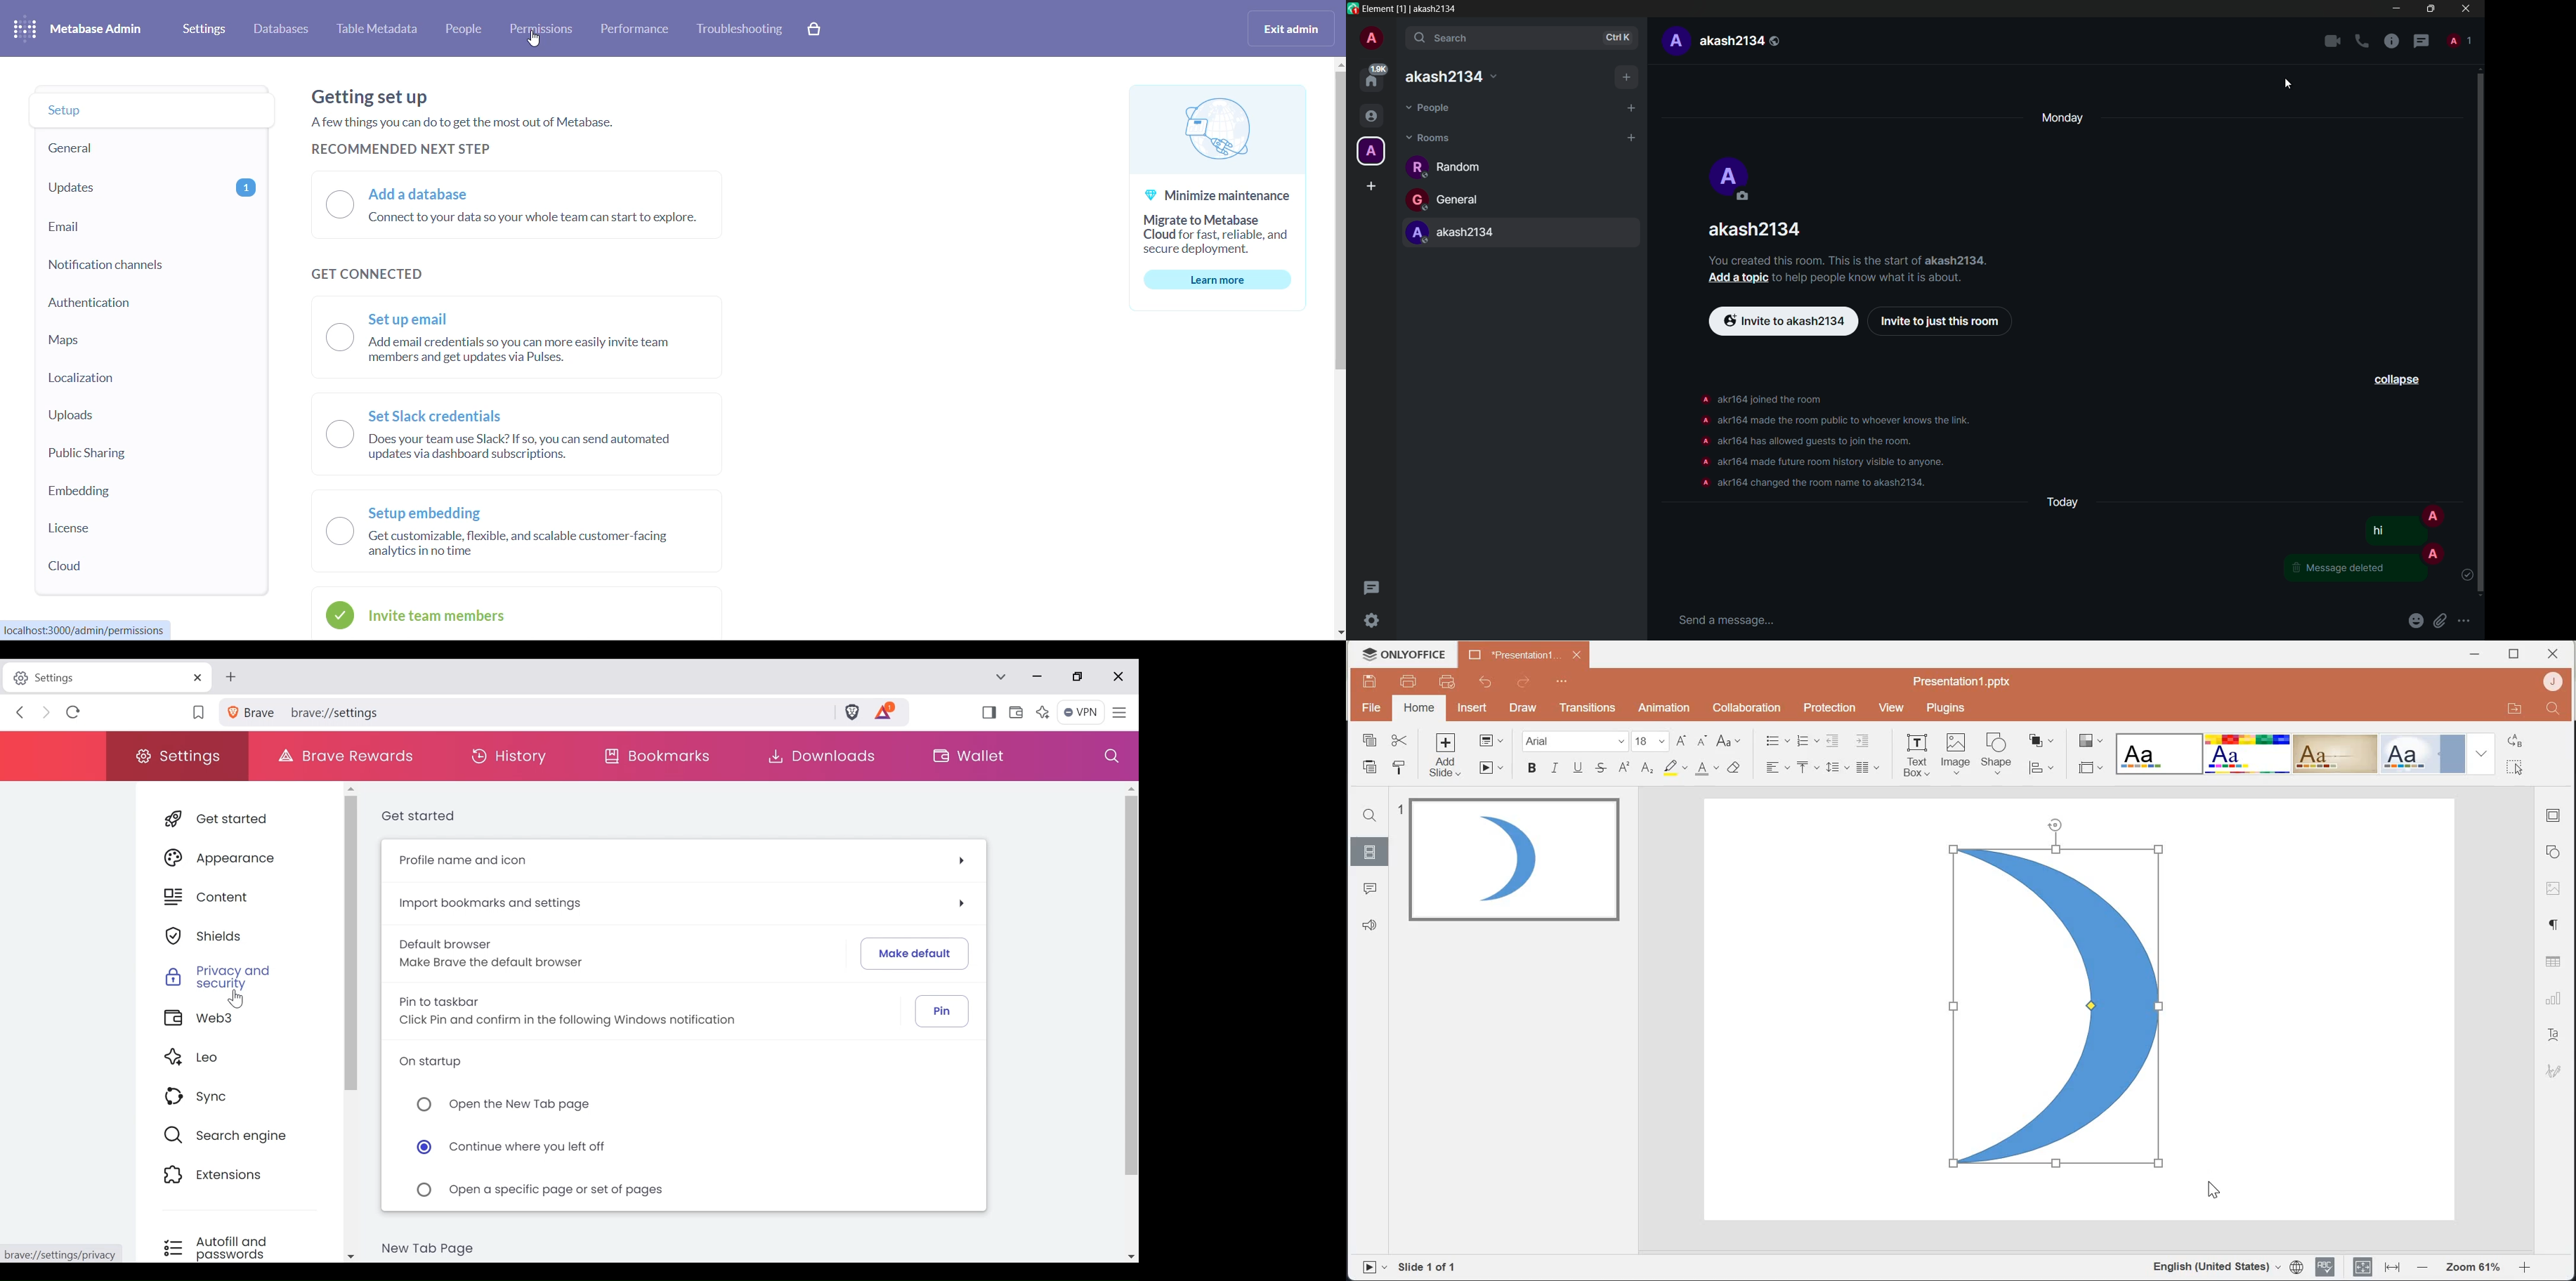  What do you see at coordinates (2515, 654) in the screenshot?
I see `Maximize` at bounding box center [2515, 654].